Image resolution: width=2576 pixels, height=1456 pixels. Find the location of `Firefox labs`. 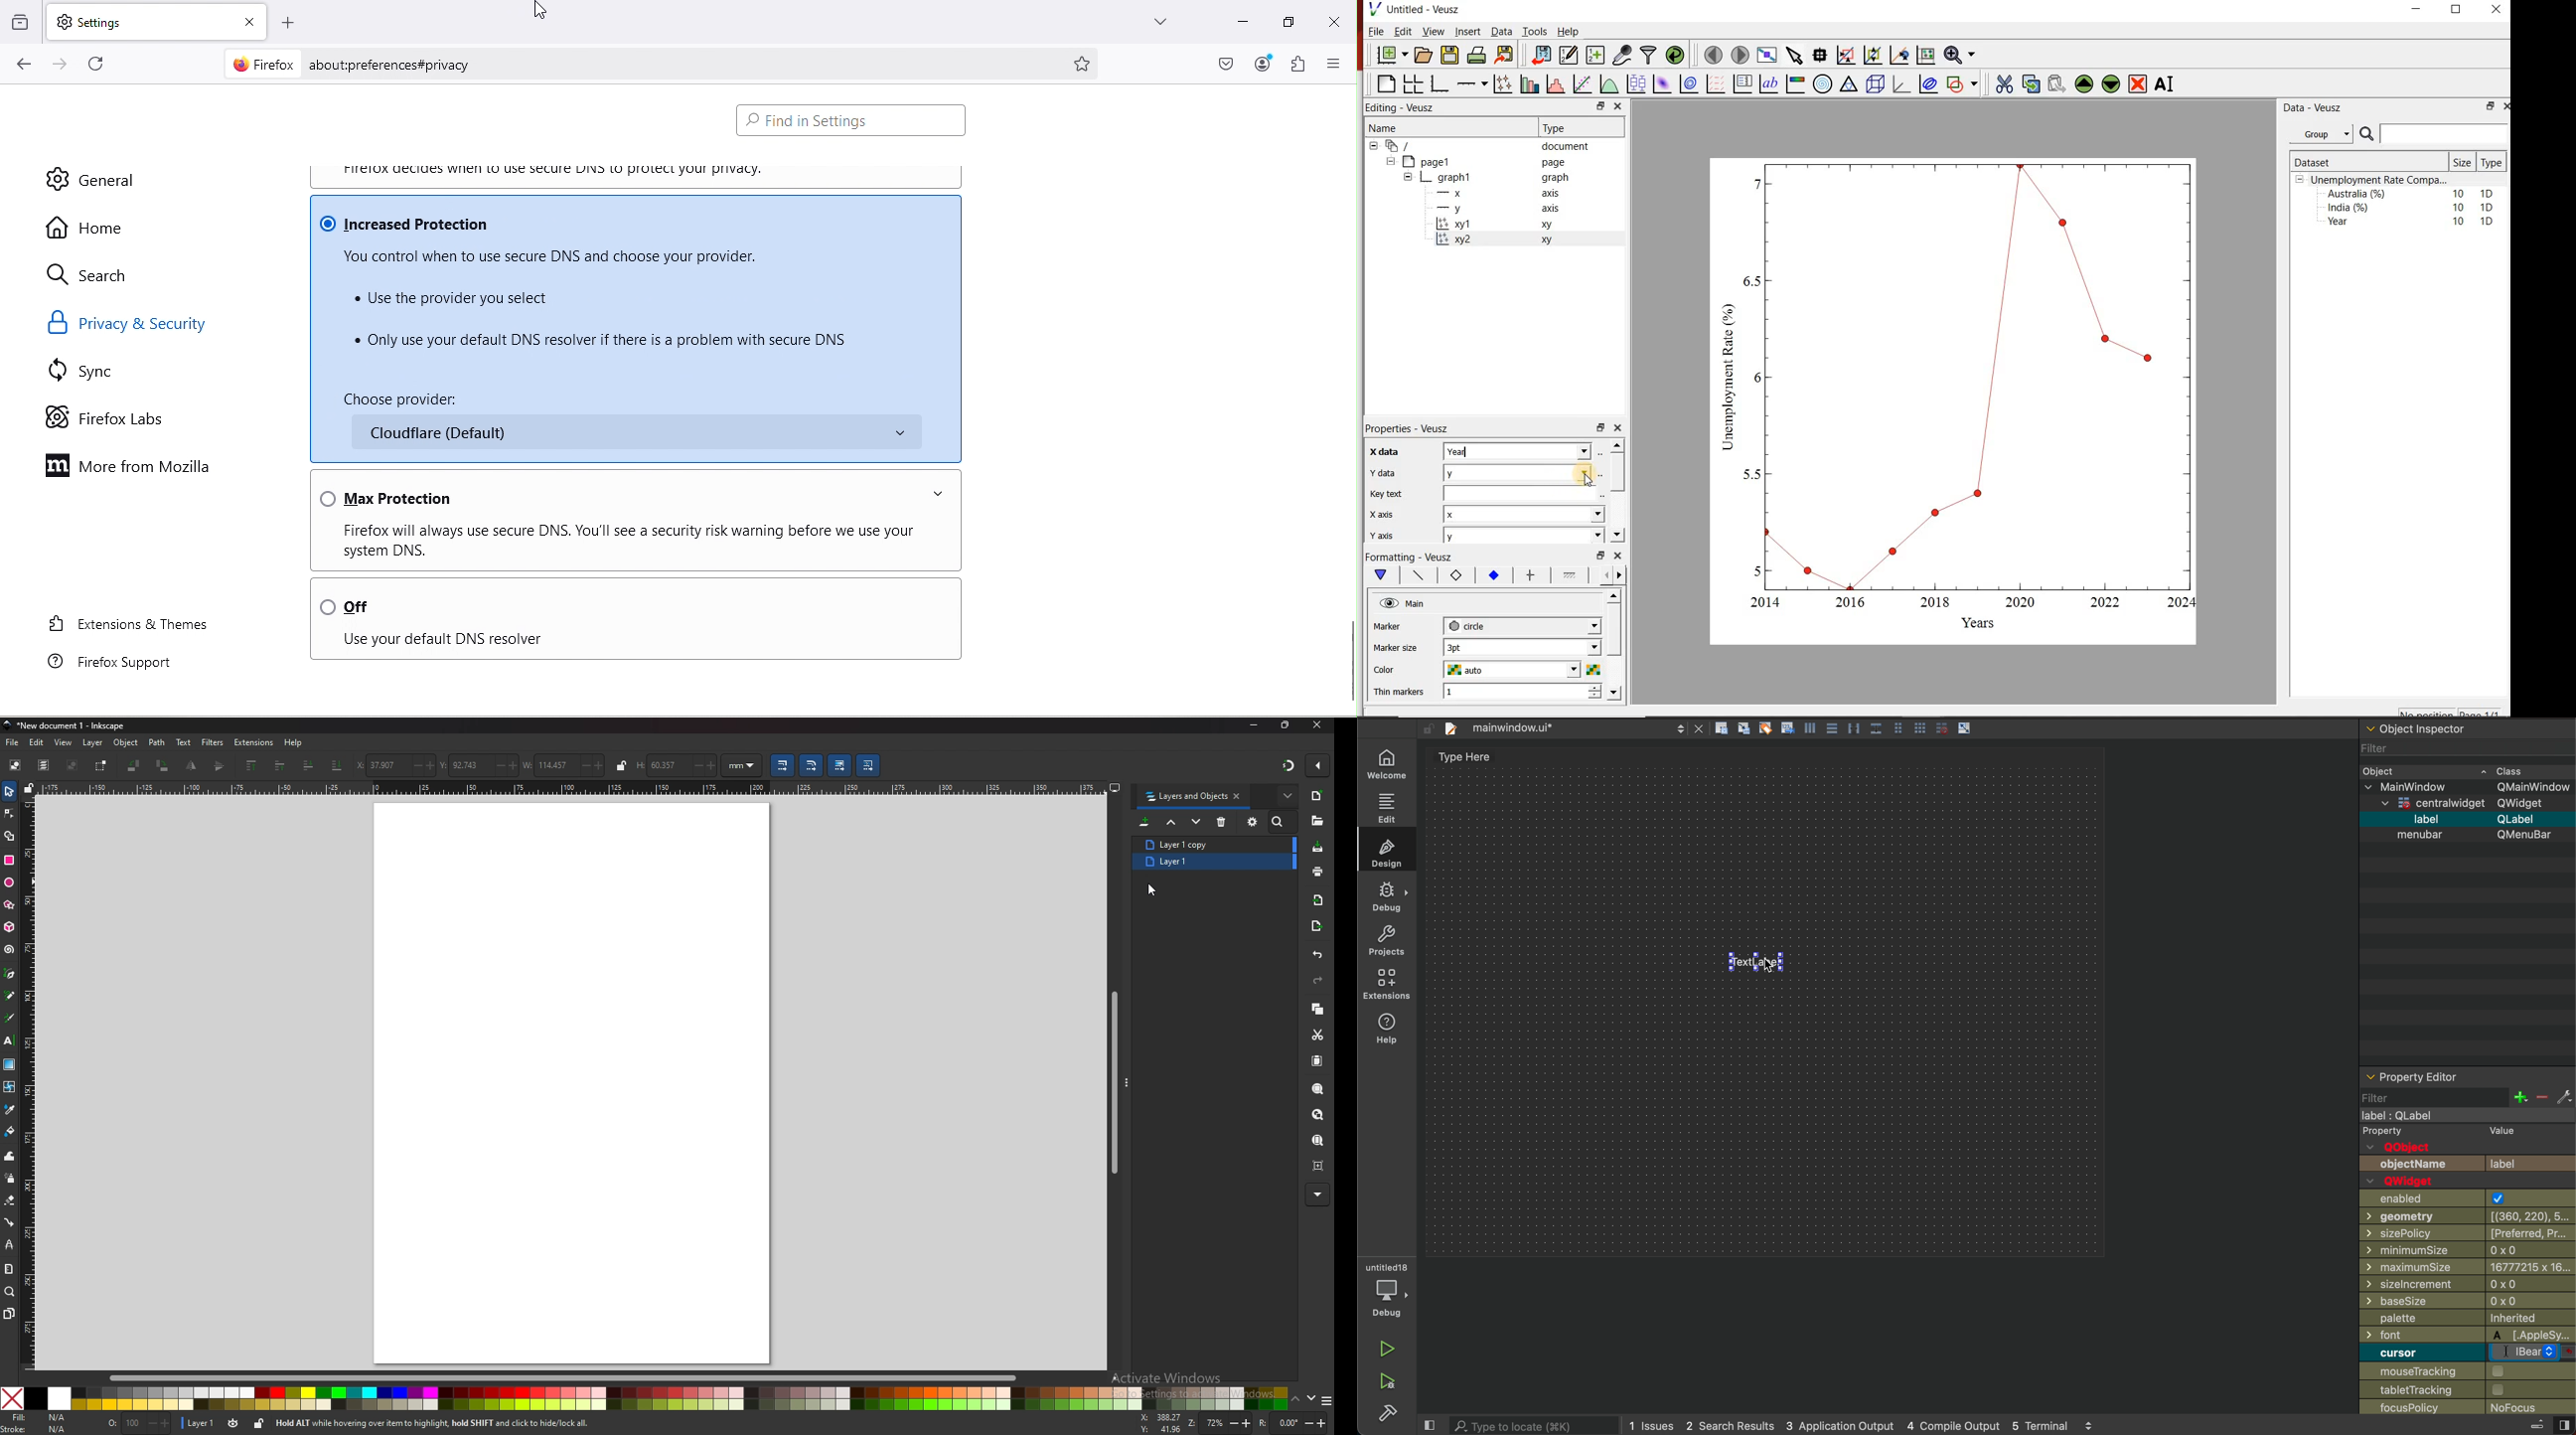

Firefox labs is located at coordinates (106, 417).